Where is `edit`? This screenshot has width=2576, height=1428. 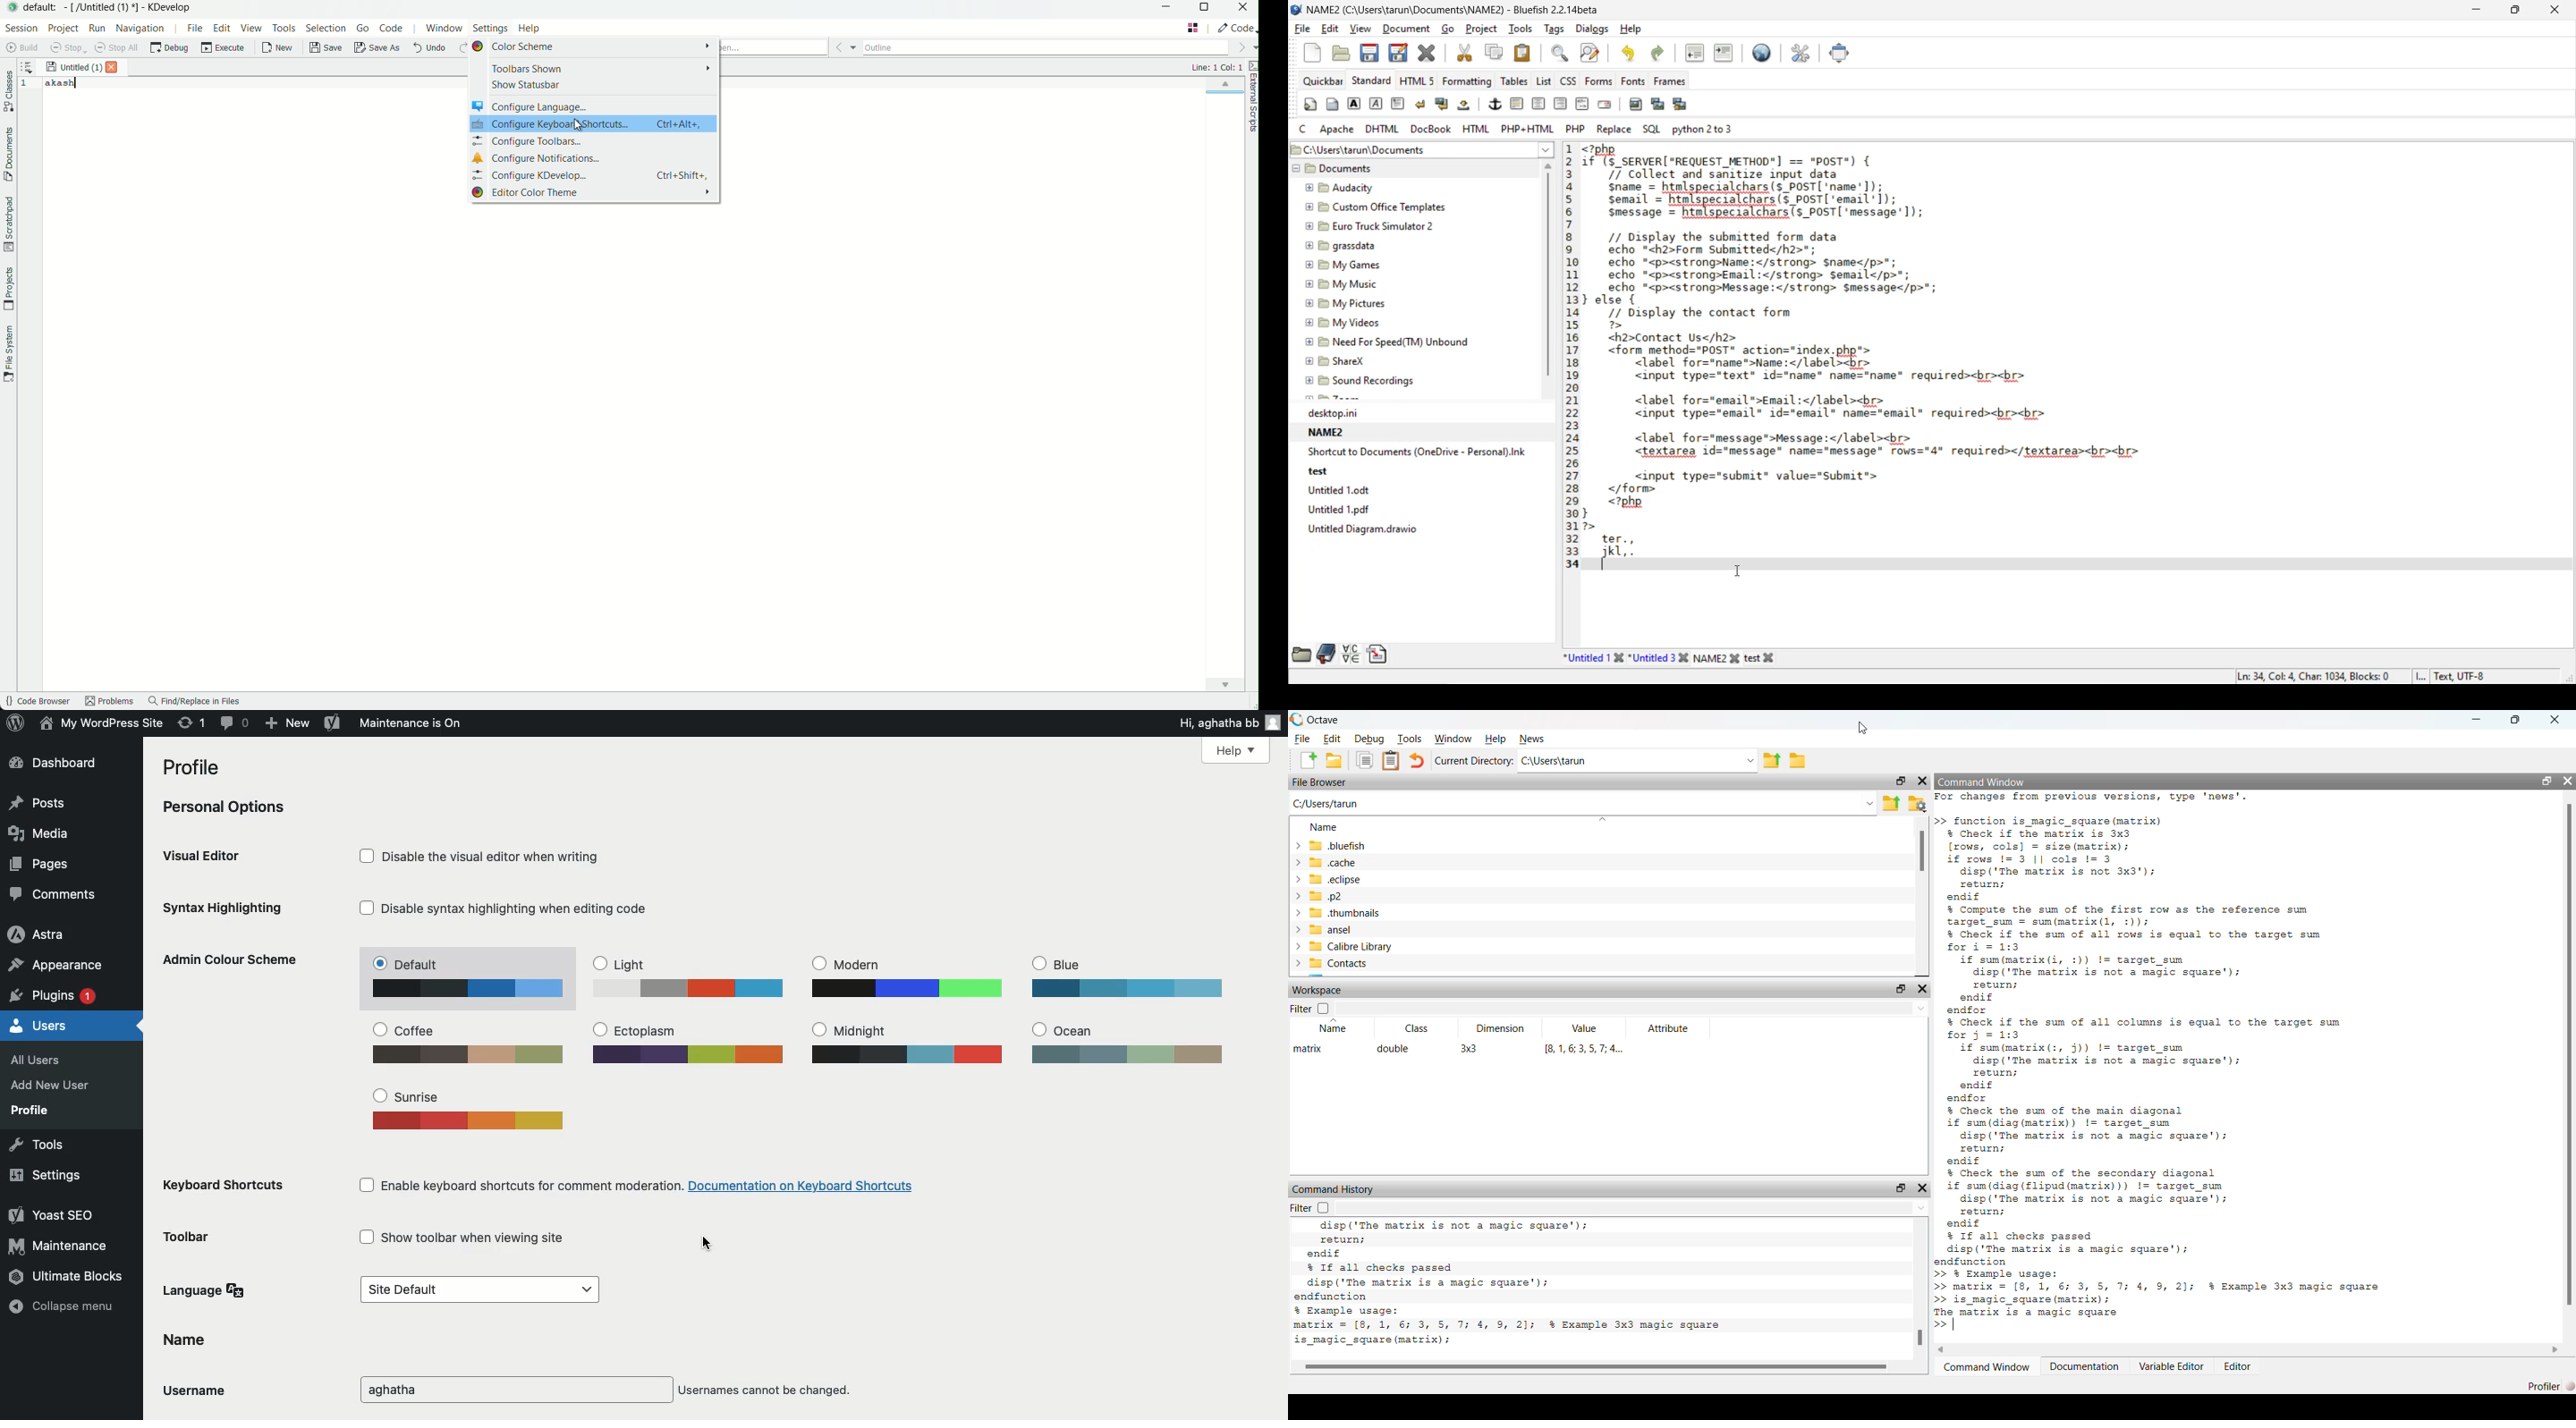 edit is located at coordinates (1332, 30).